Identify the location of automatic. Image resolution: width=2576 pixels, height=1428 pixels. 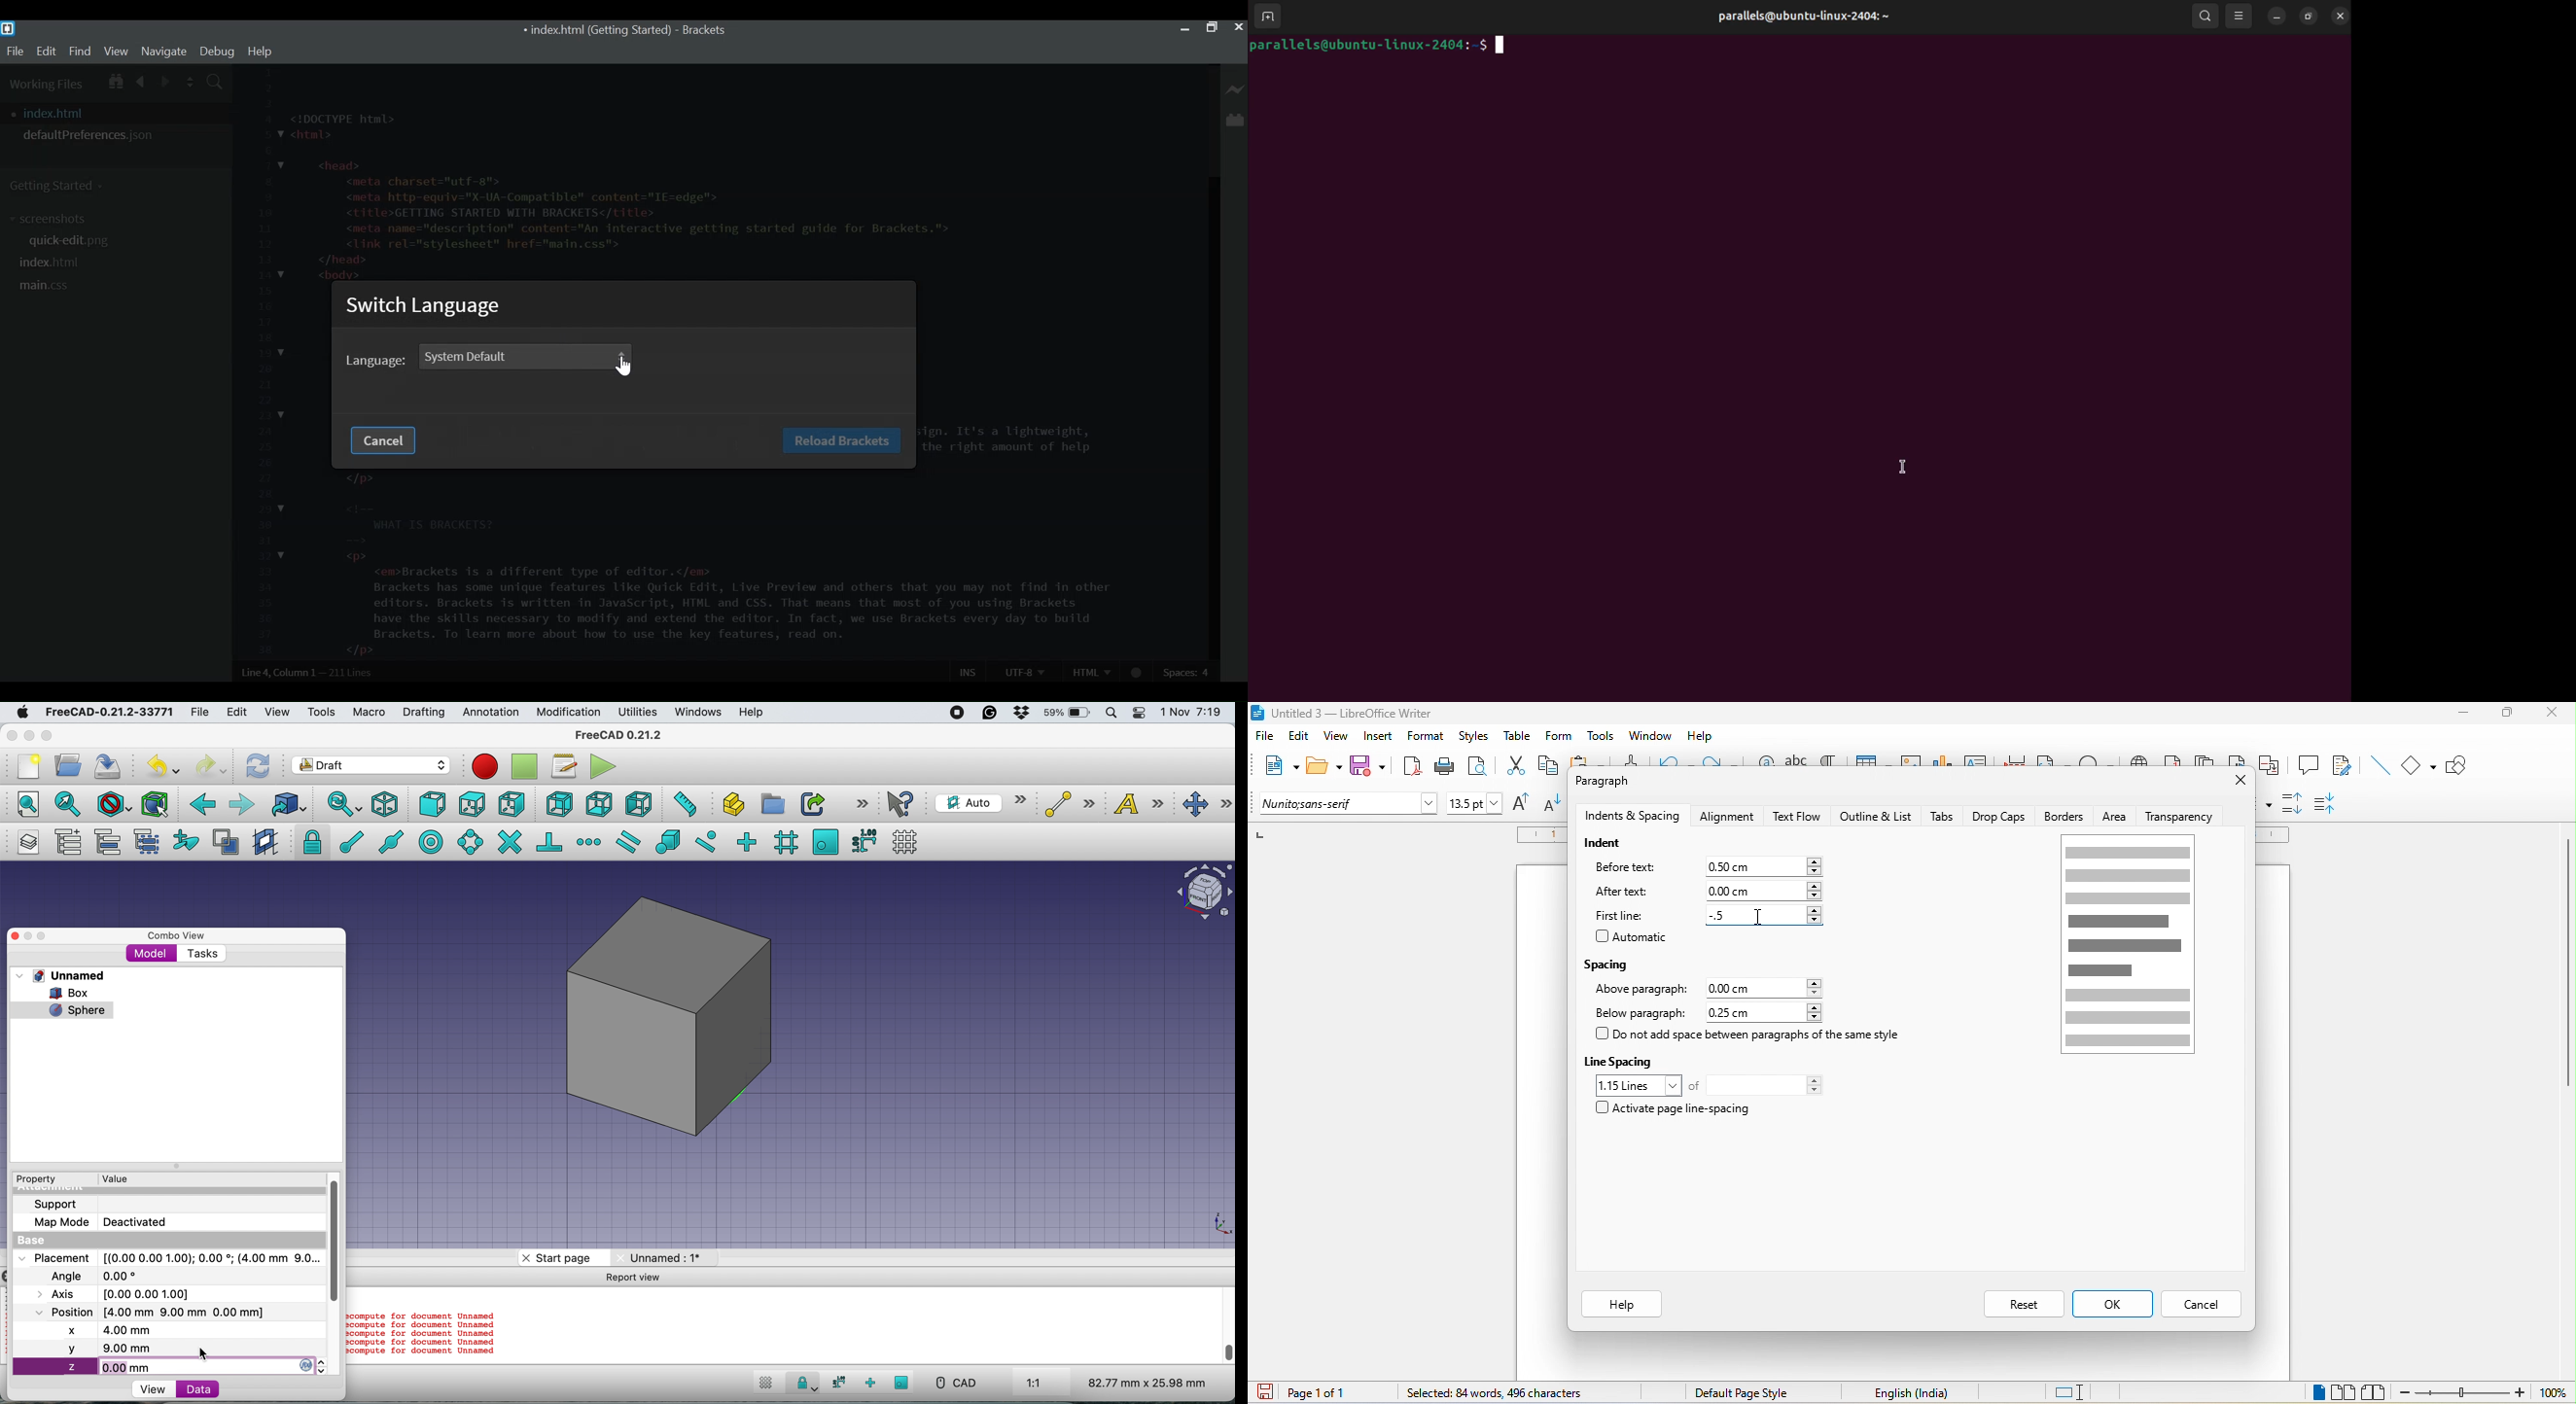
(1642, 939).